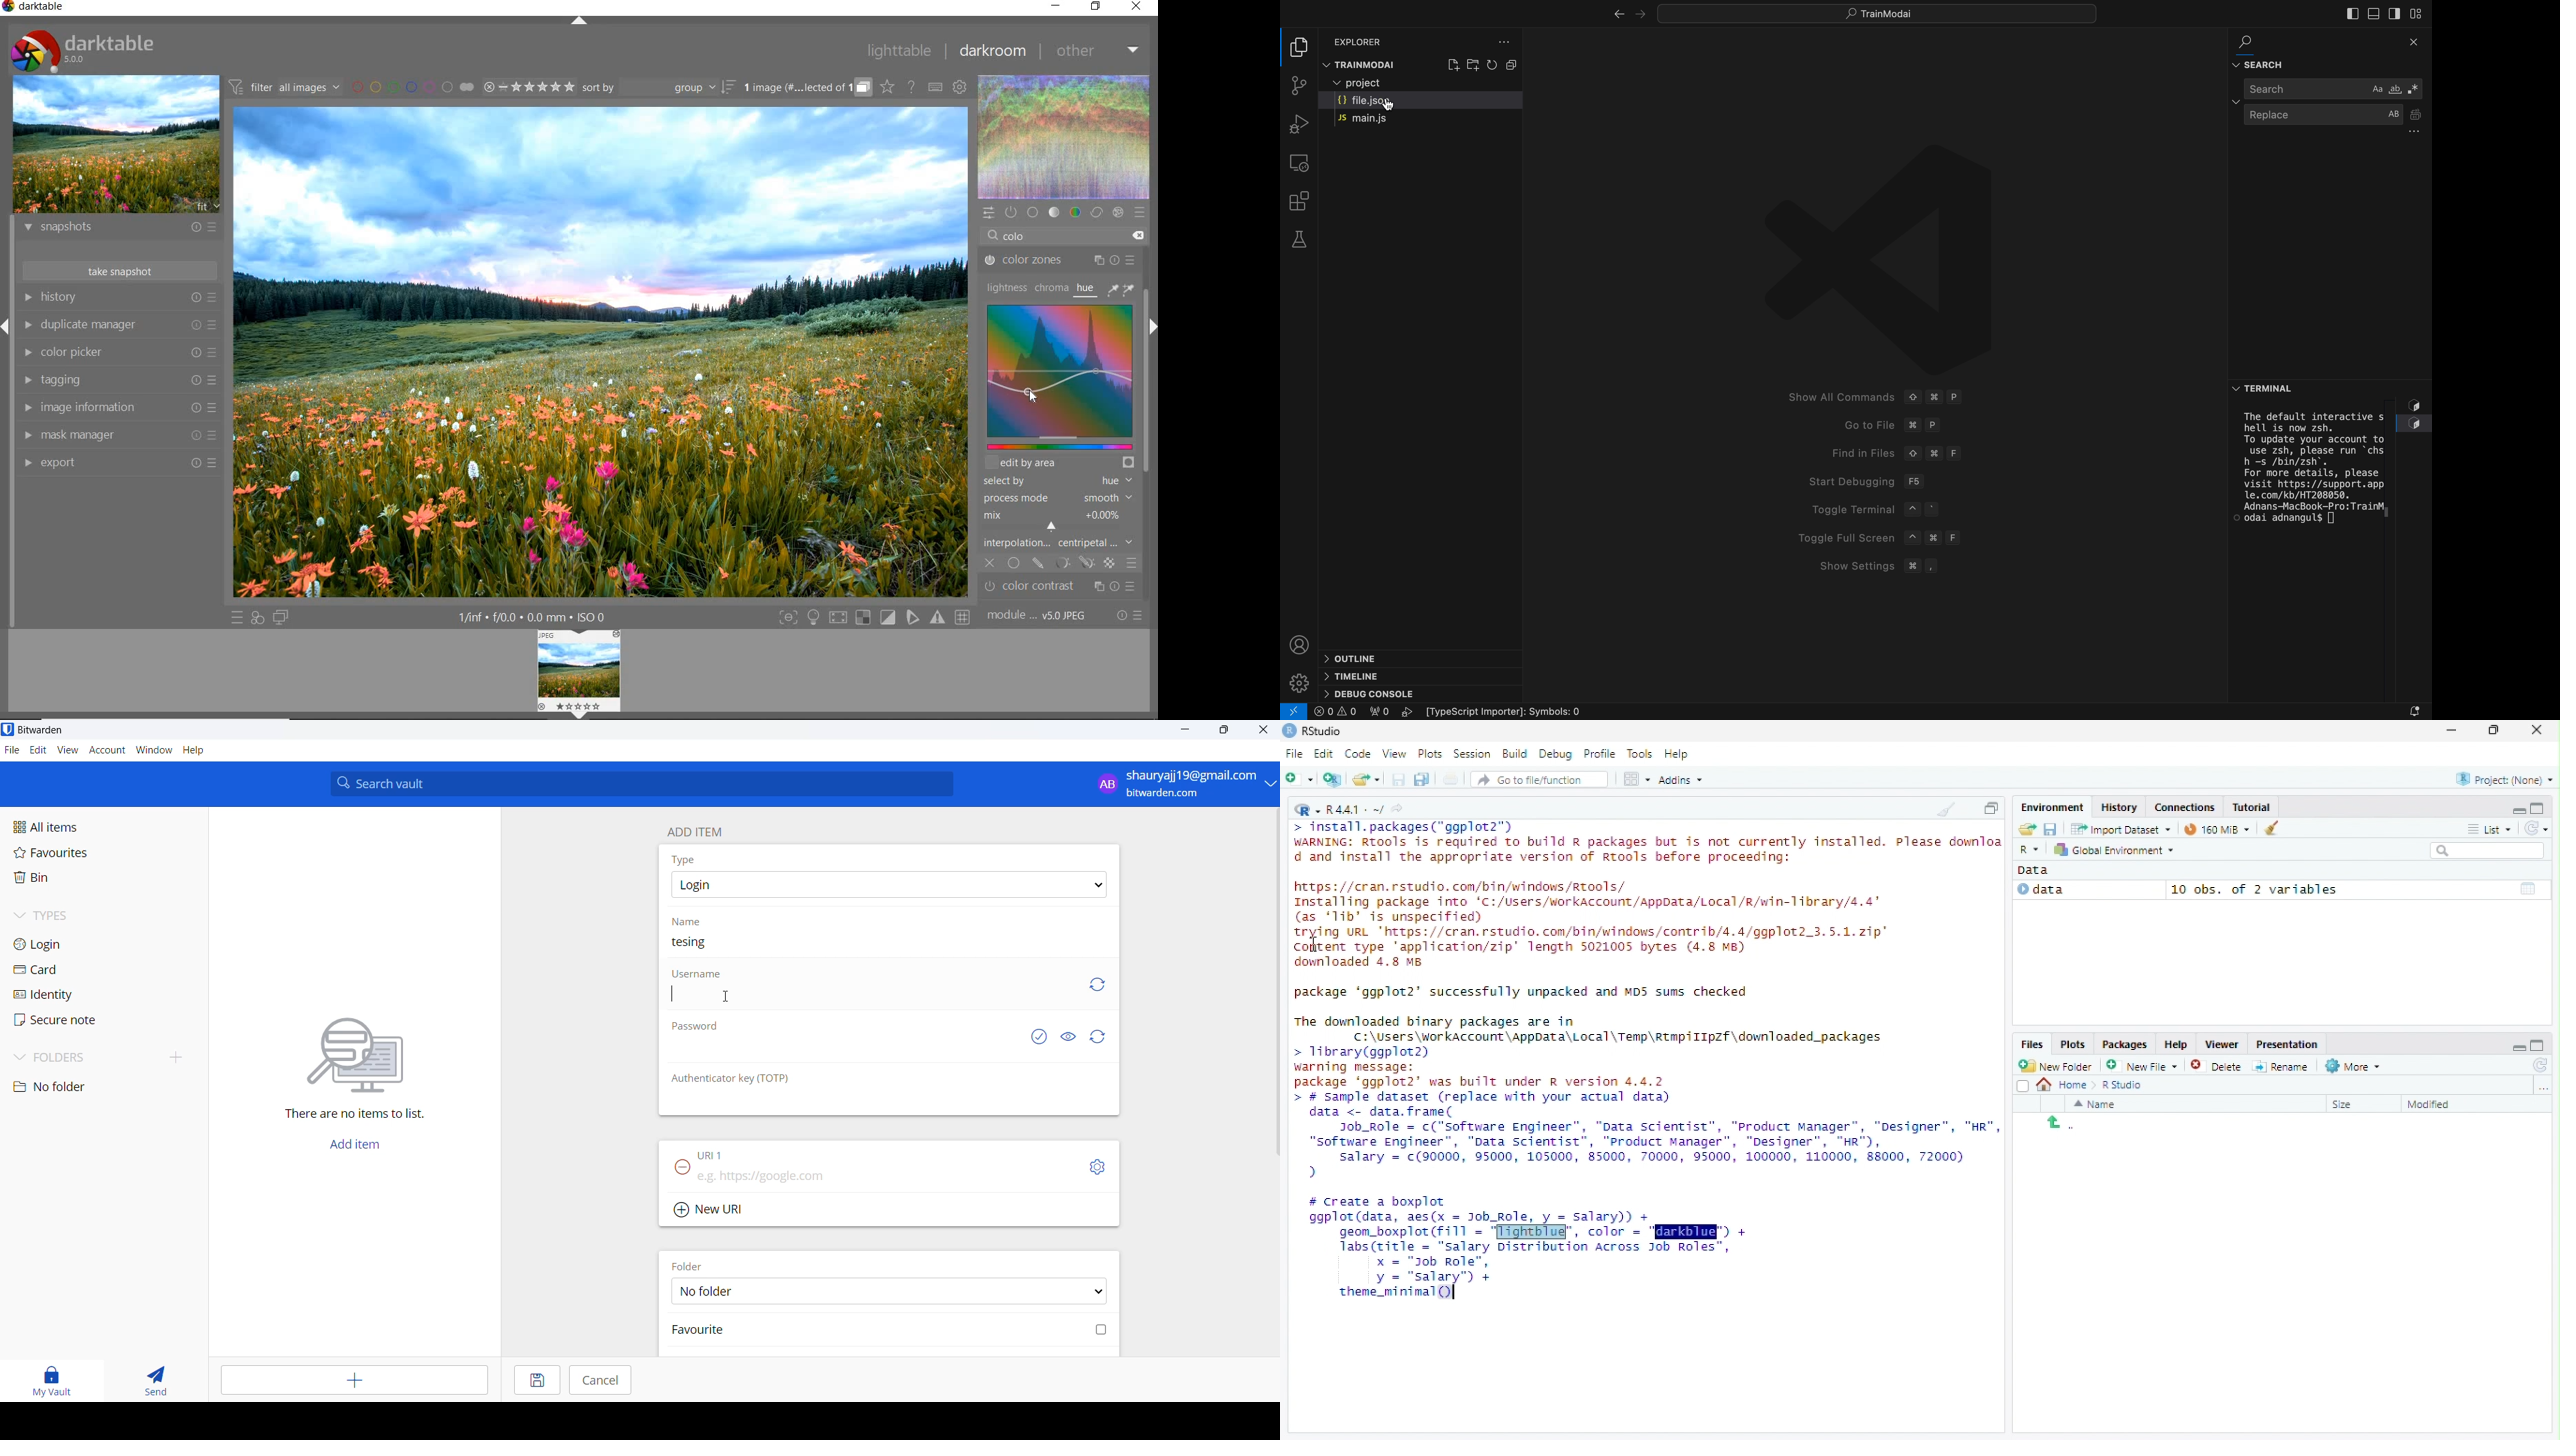 Image resolution: width=2576 pixels, height=1456 pixels. What do you see at coordinates (118, 270) in the screenshot?
I see `take snapshots` at bounding box center [118, 270].